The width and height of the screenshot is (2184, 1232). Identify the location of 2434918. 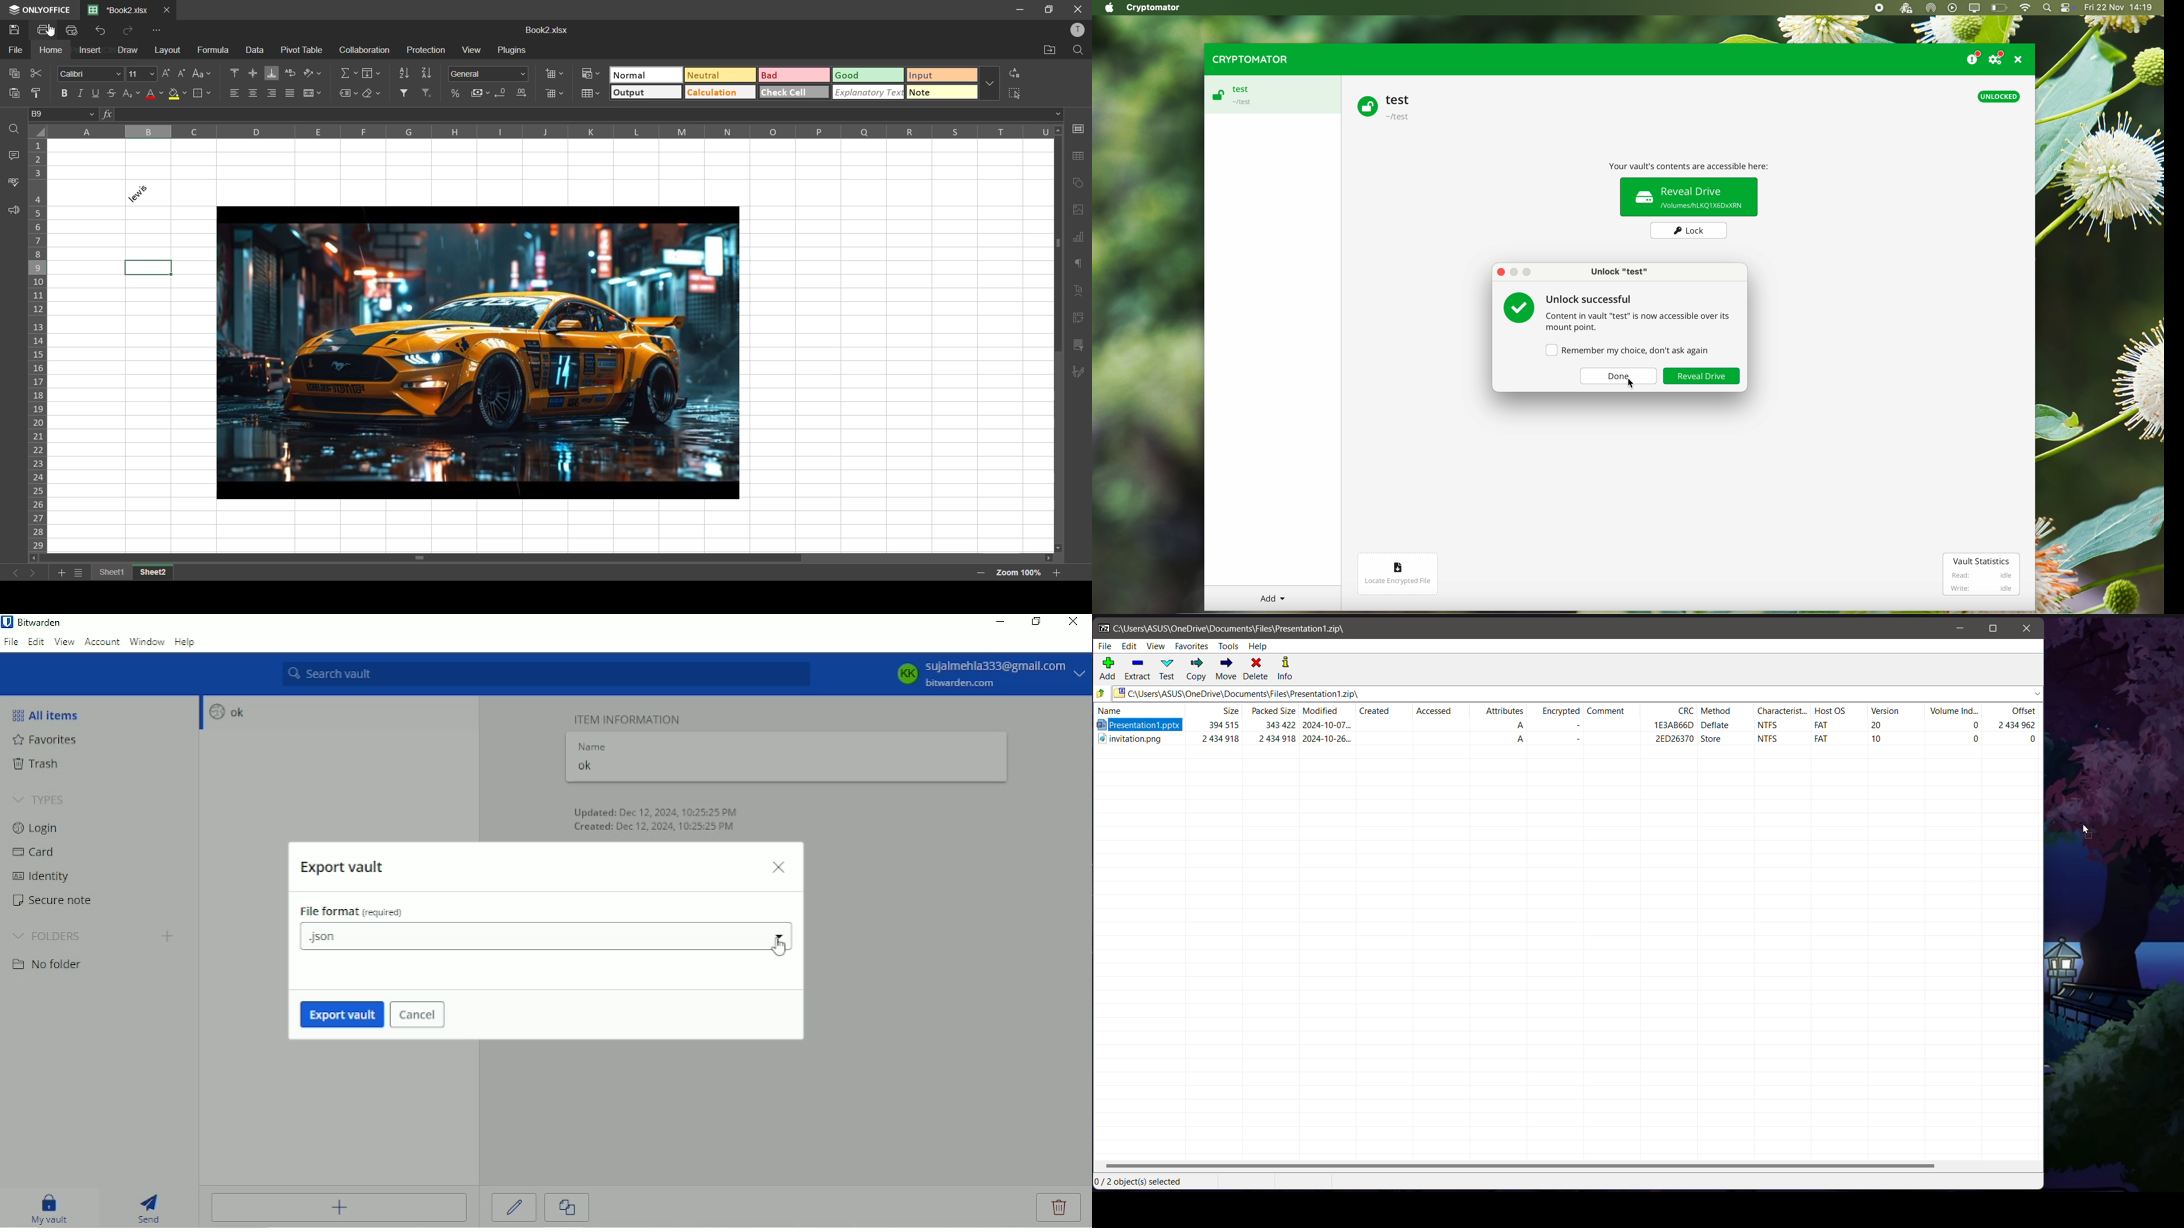
(1279, 741).